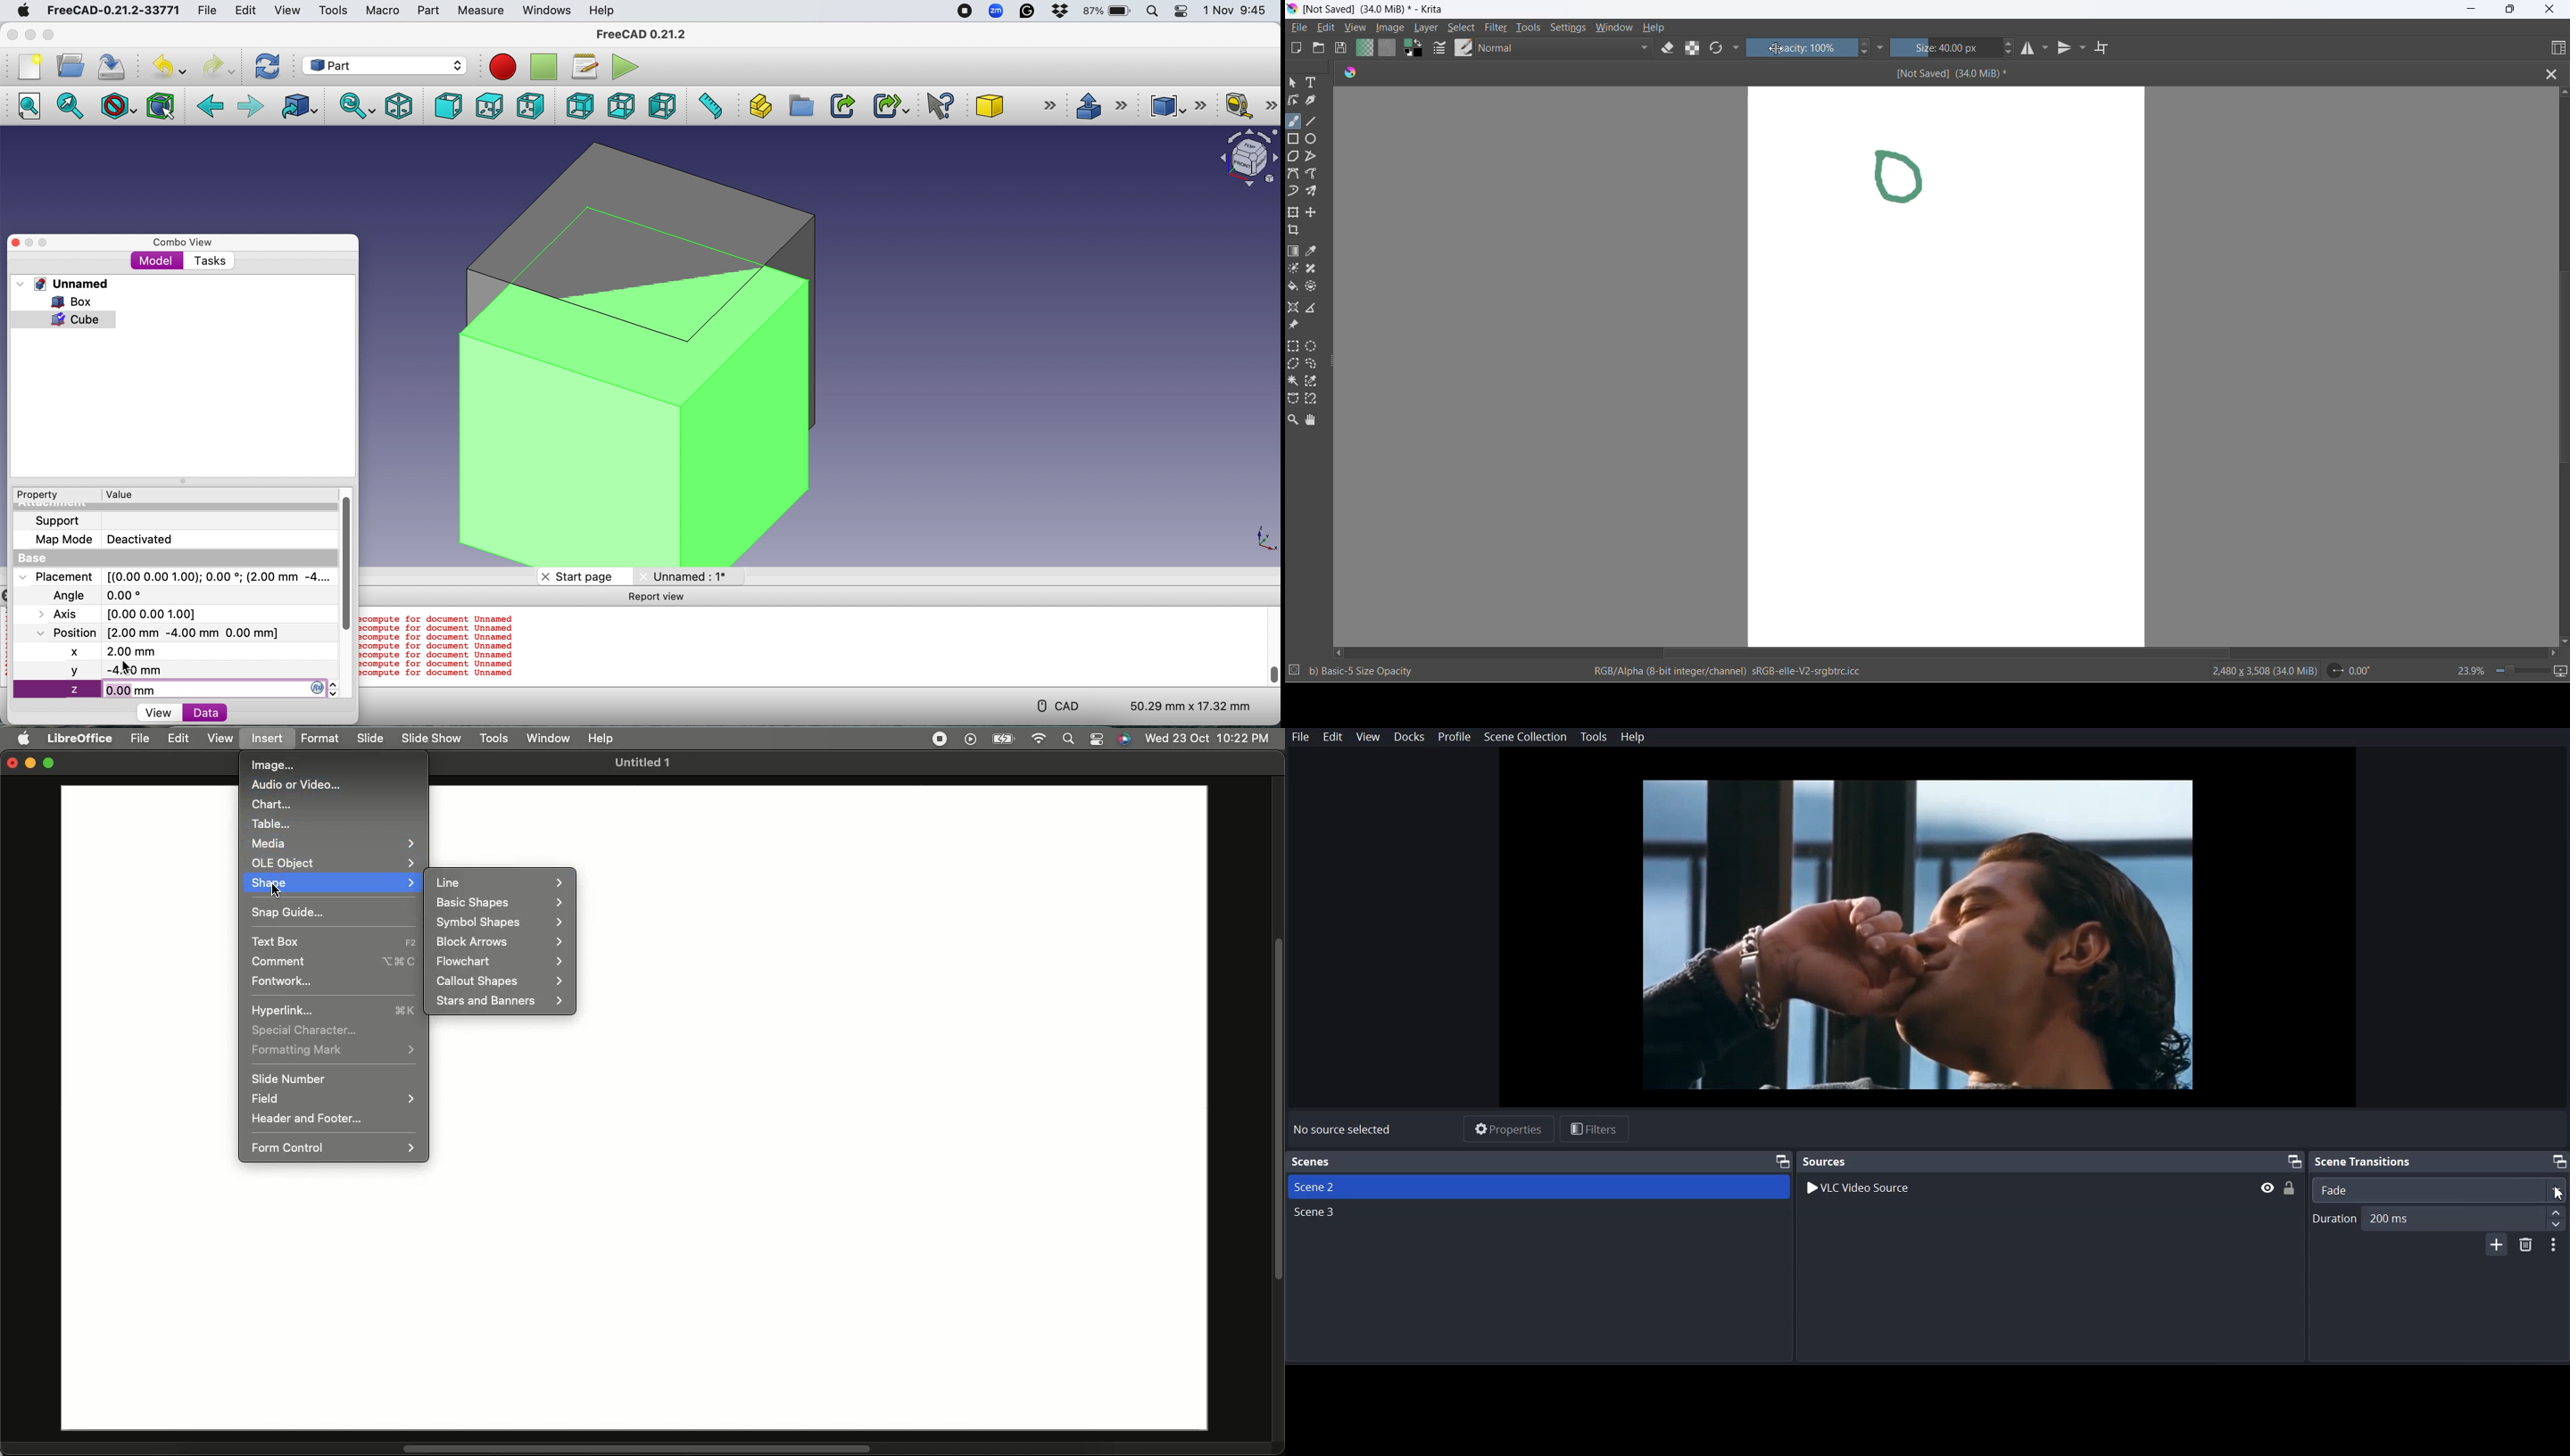  I want to click on Chart, so click(270, 805).